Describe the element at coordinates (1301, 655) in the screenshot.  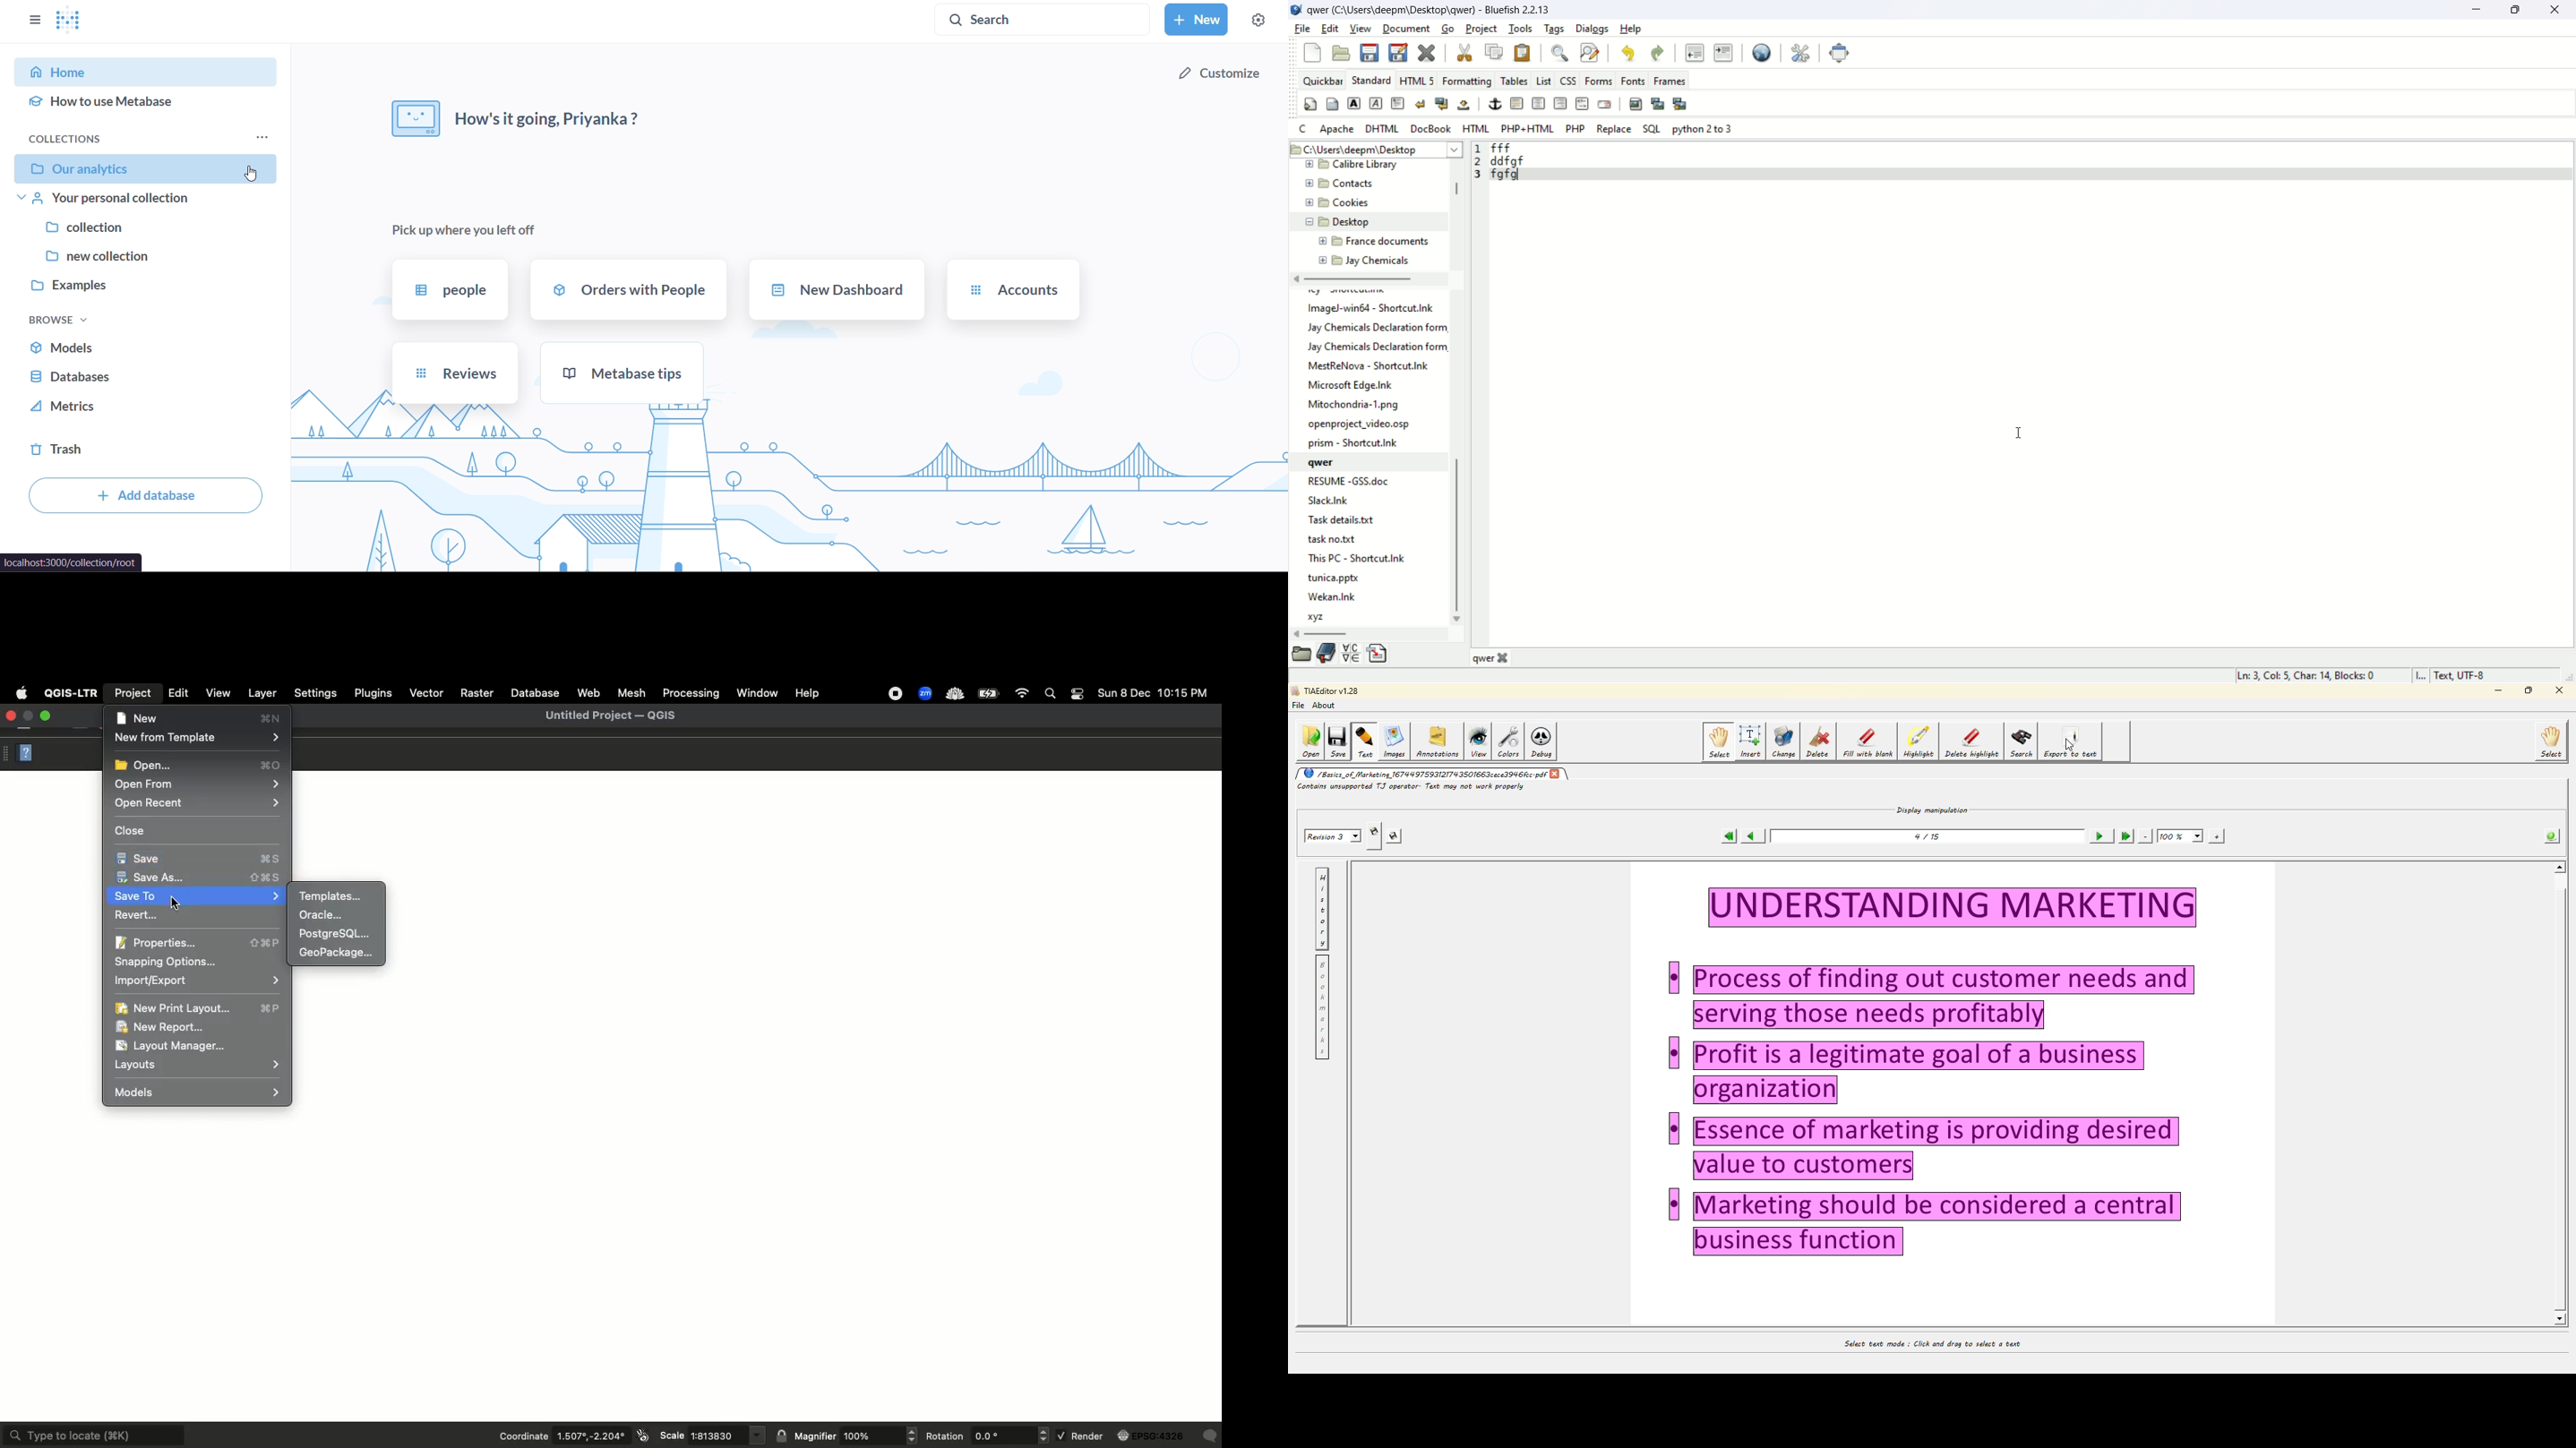
I see `file browser` at that location.